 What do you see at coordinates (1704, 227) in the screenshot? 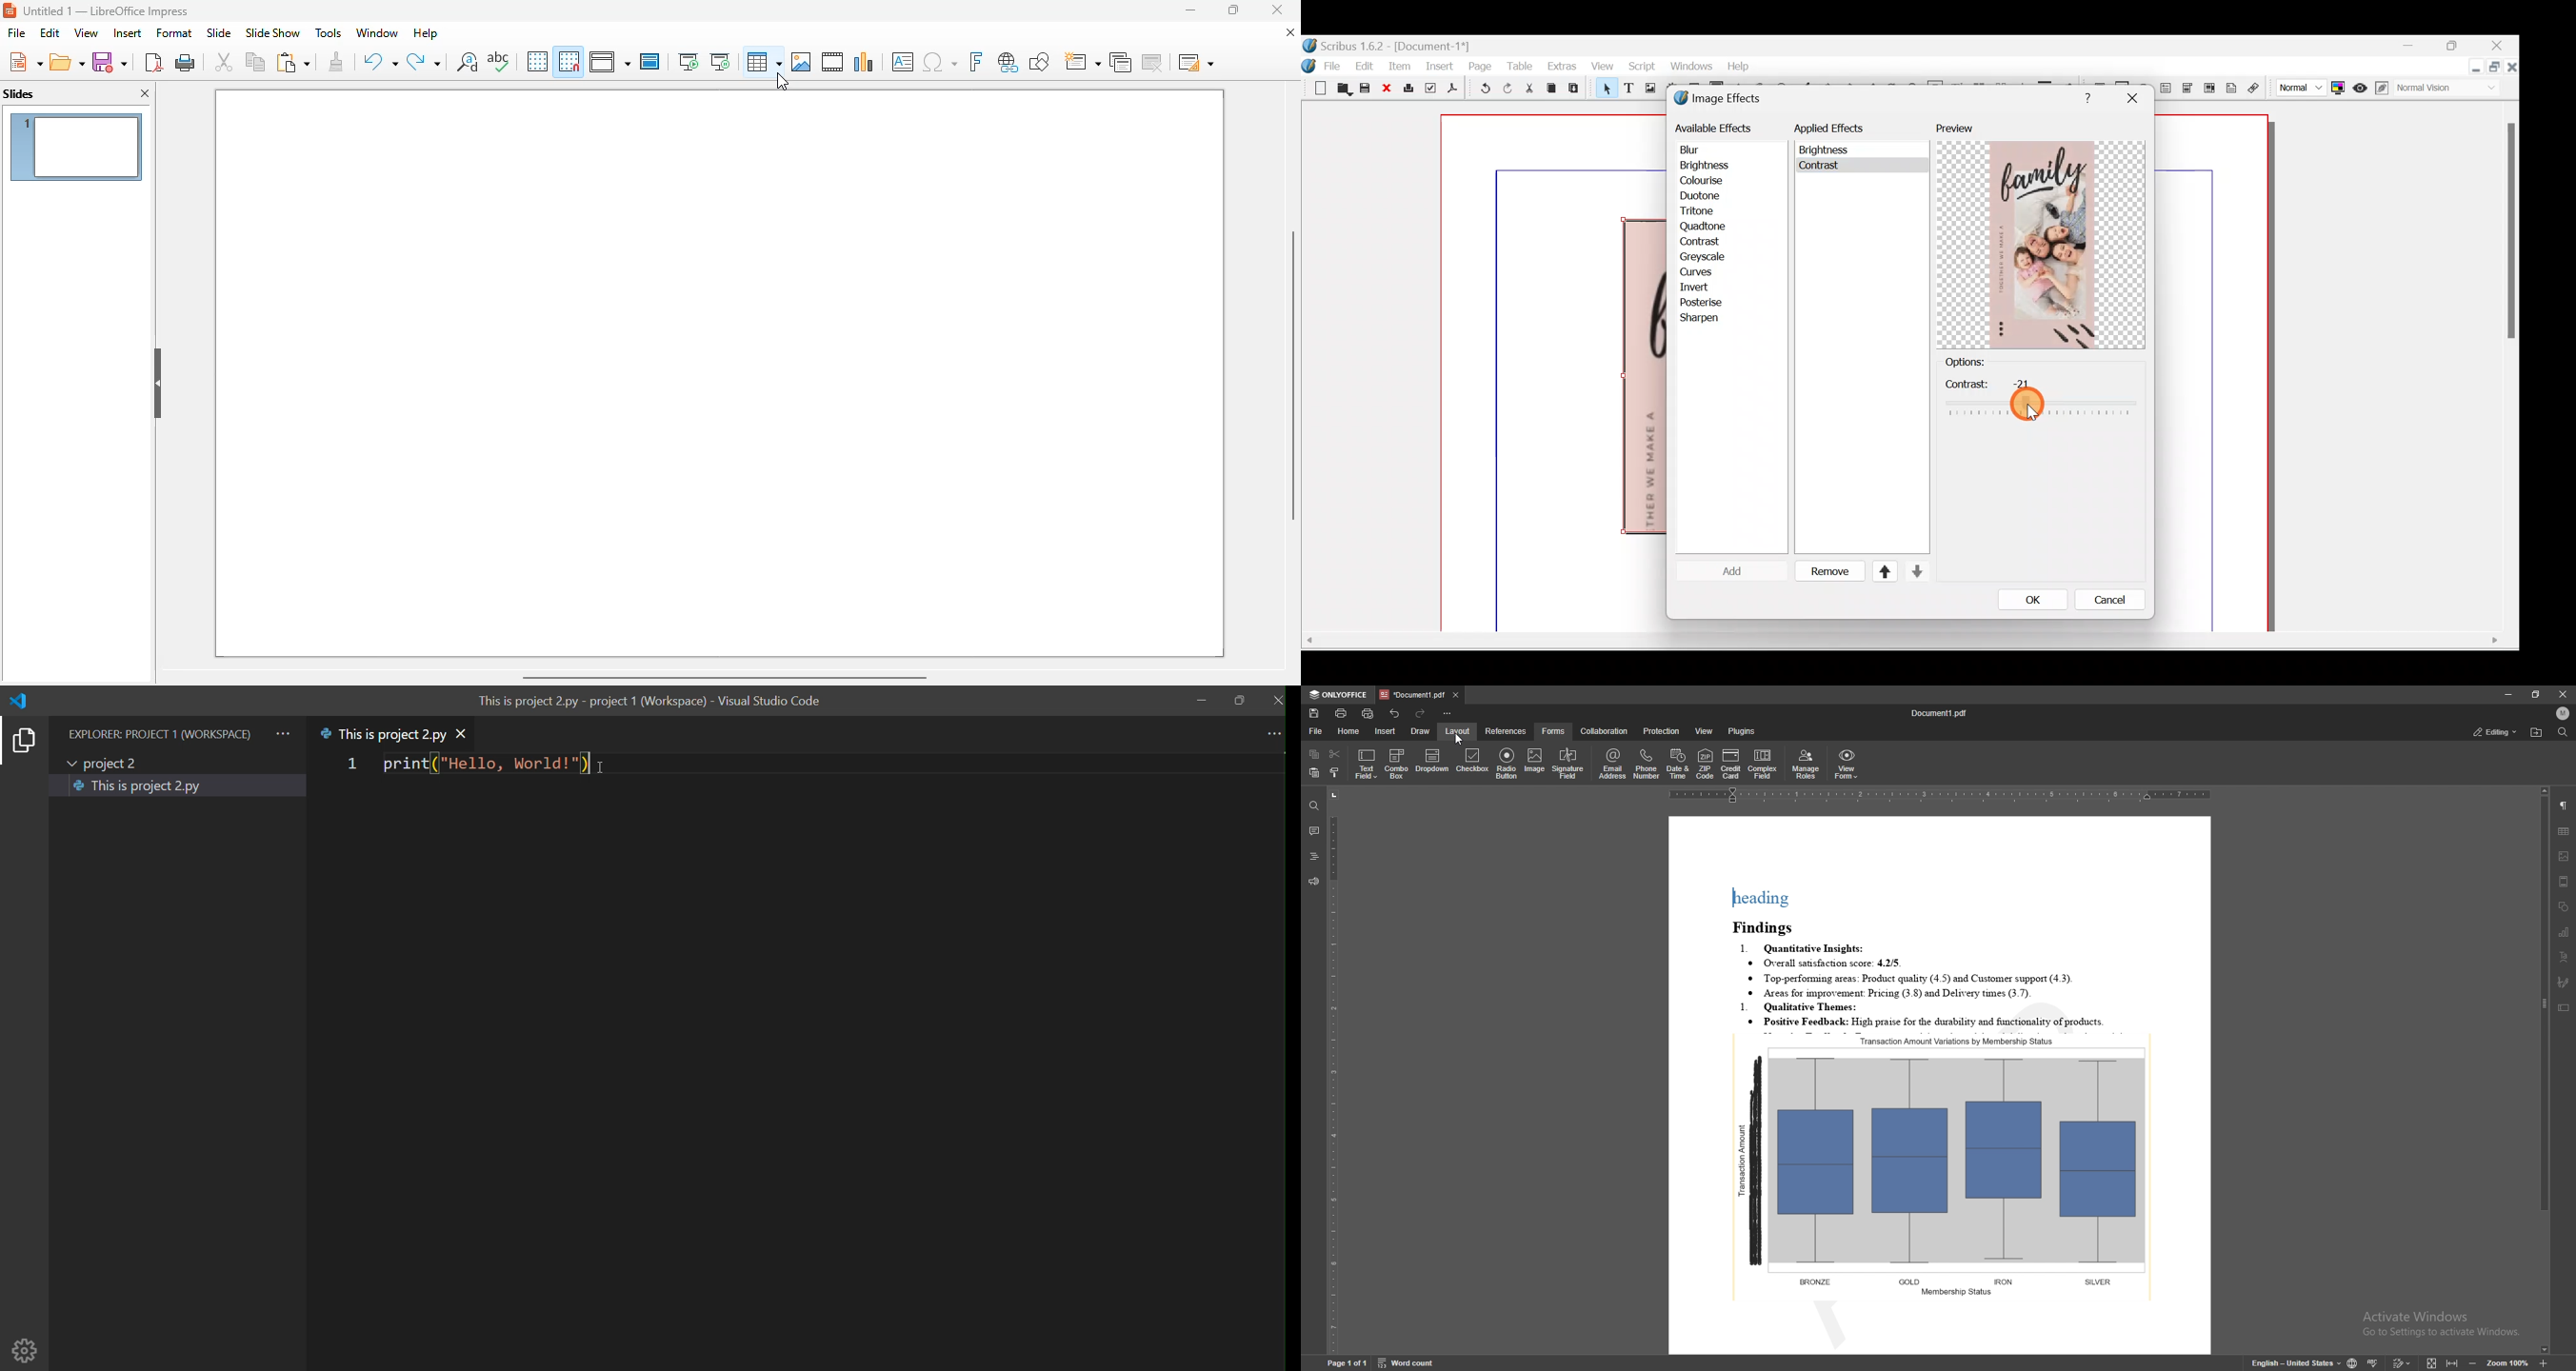
I see `Quatone` at bounding box center [1704, 227].